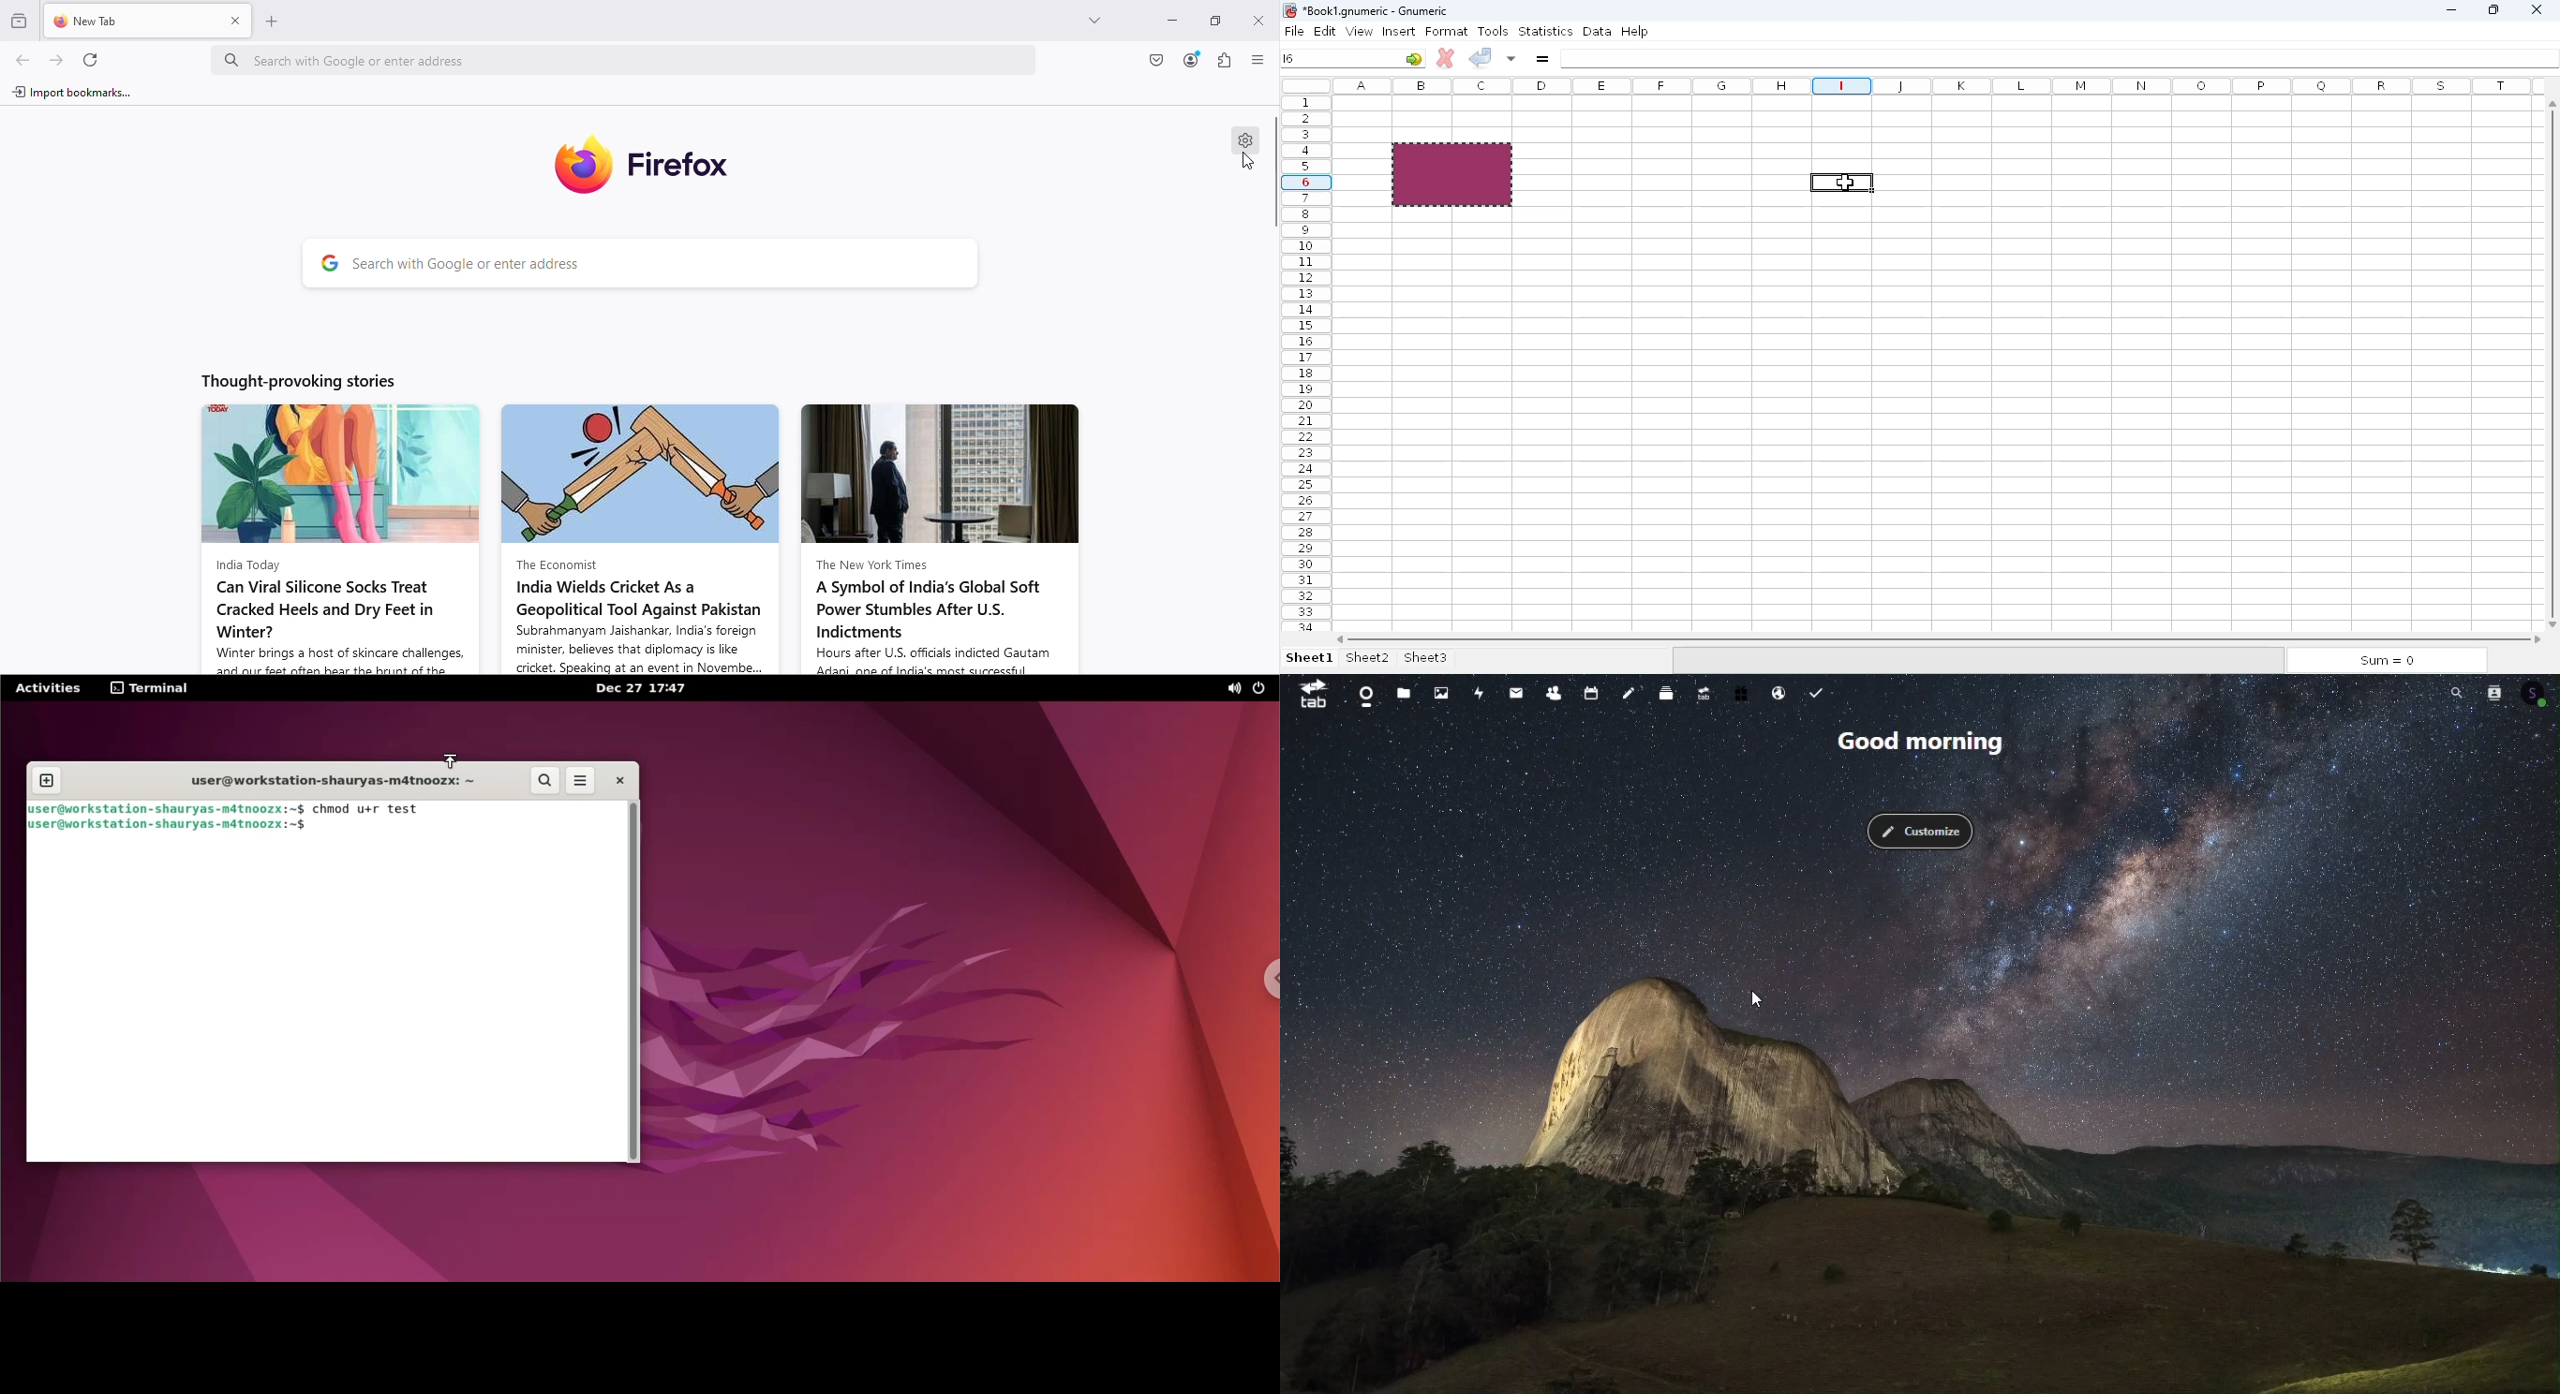  What do you see at coordinates (633, 58) in the screenshot?
I see `Search bar` at bounding box center [633, 58].